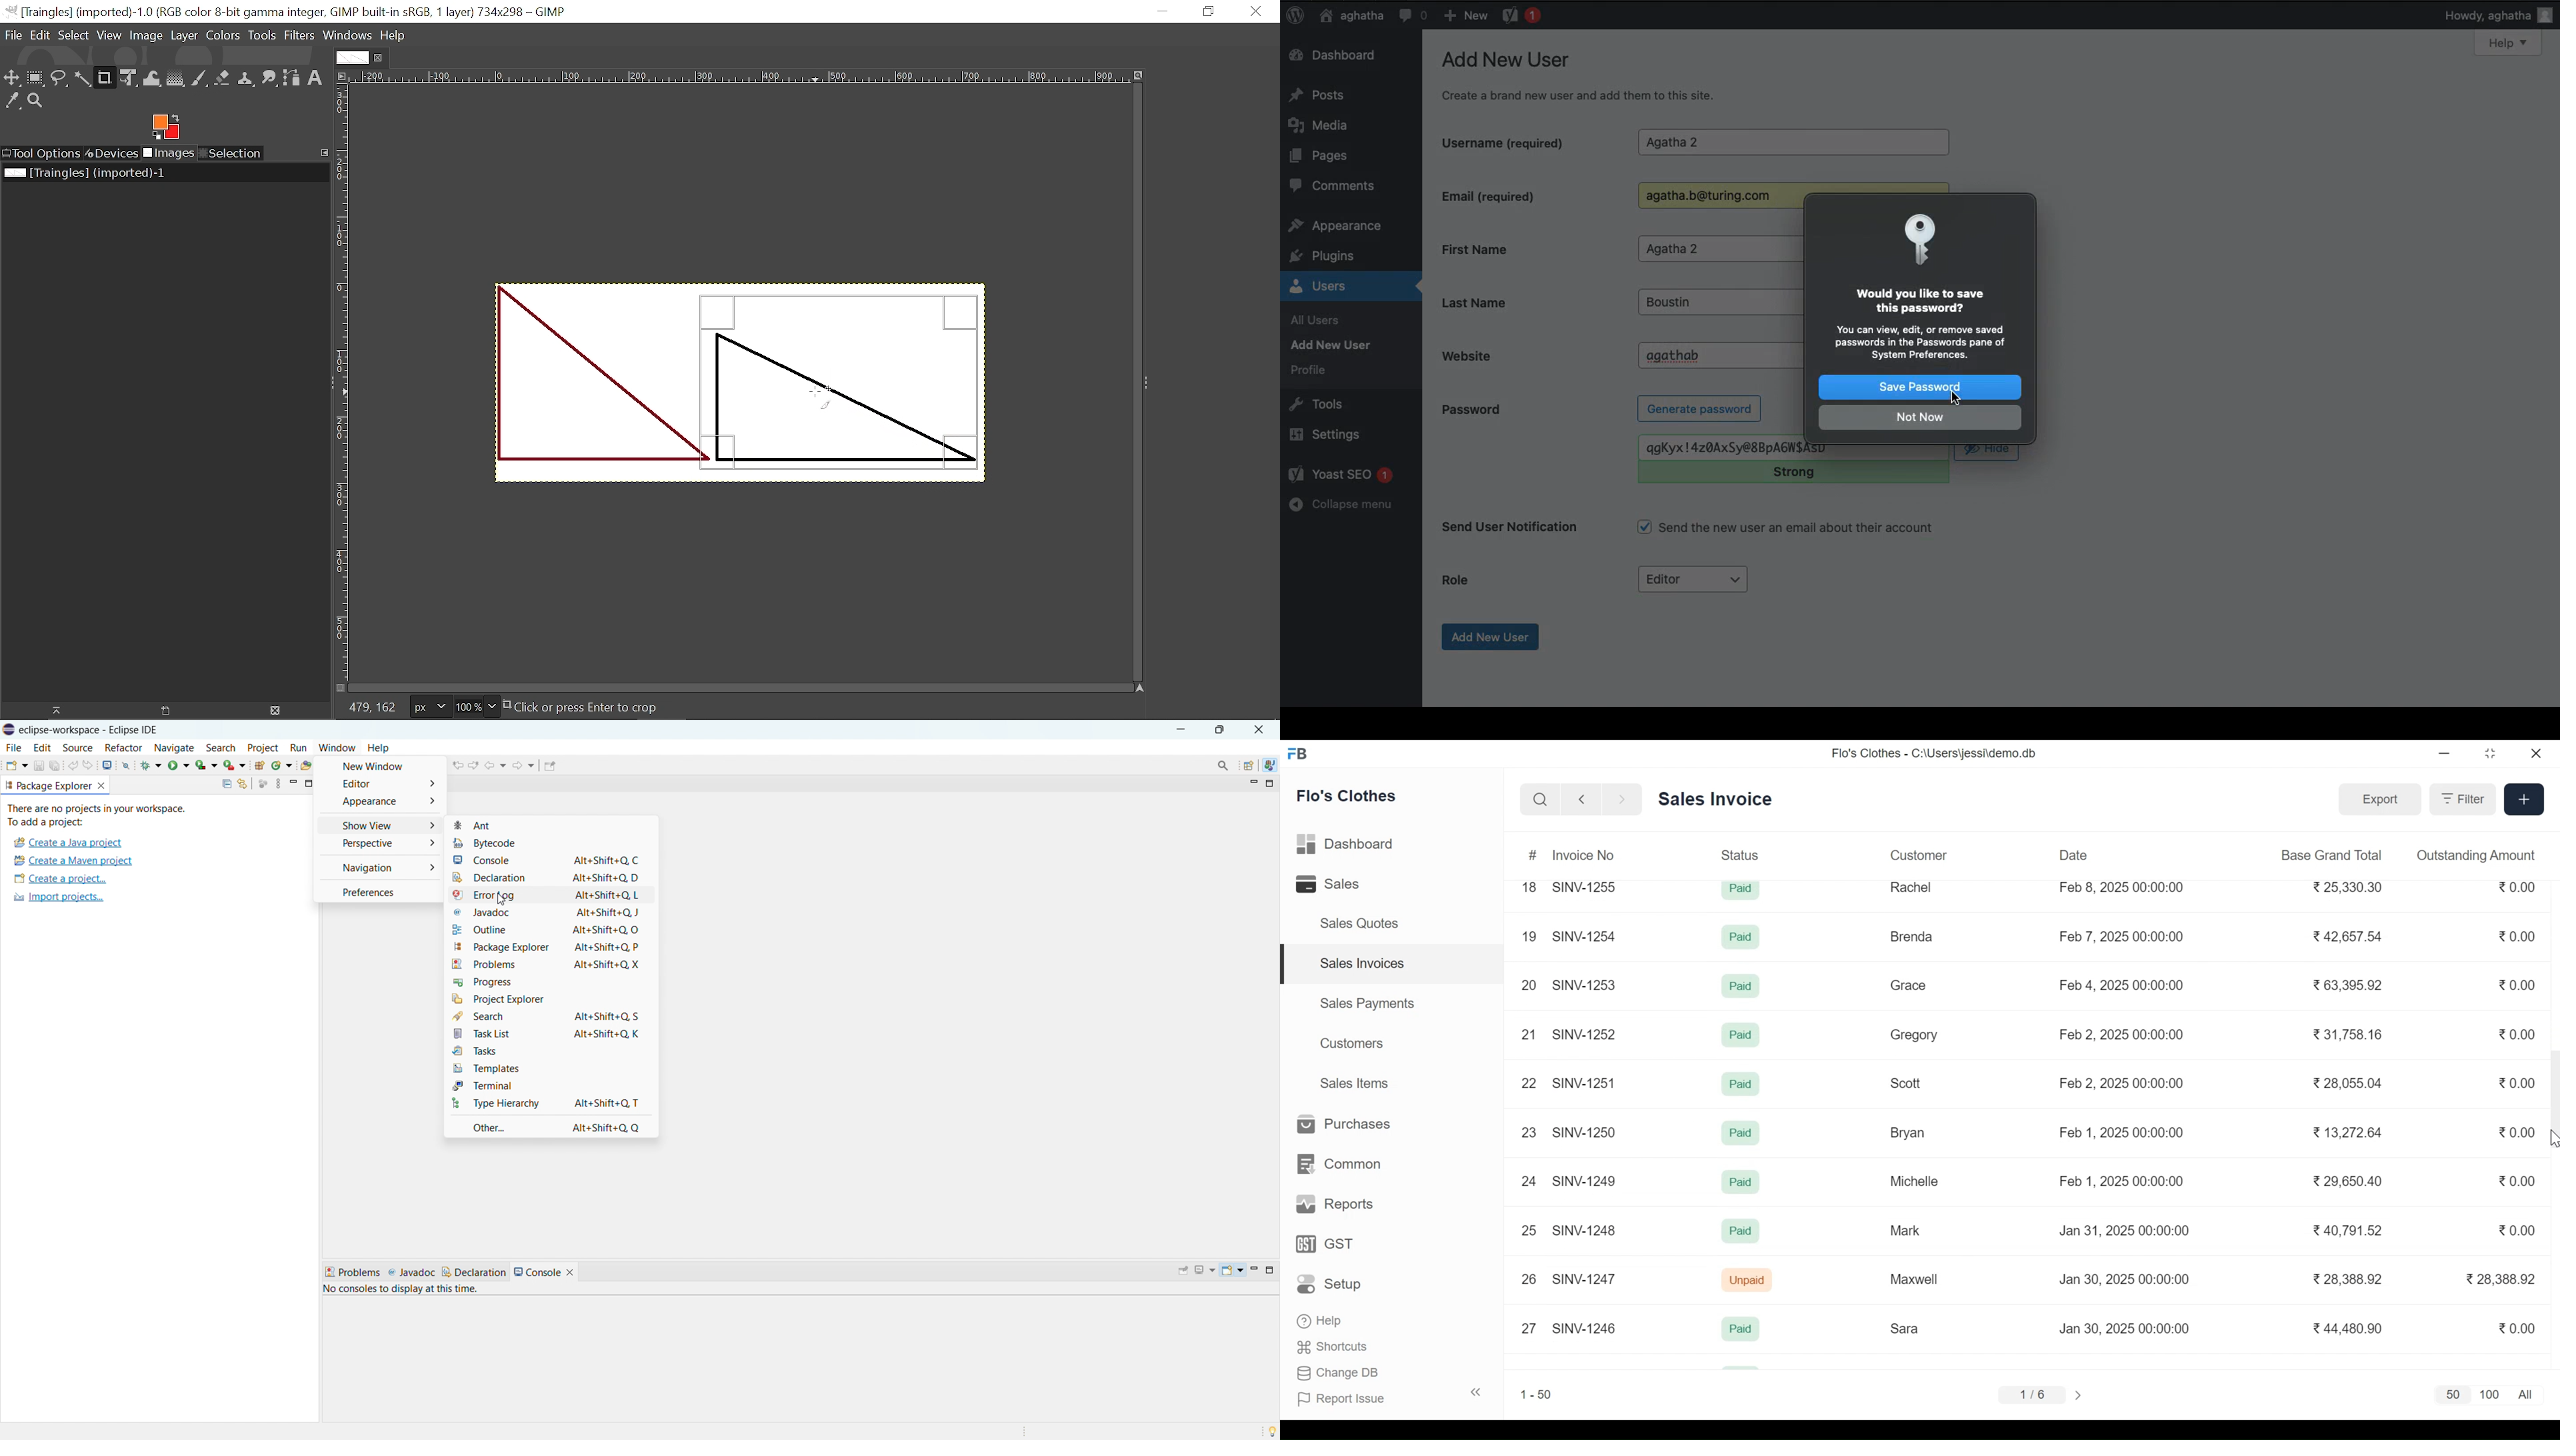 Image resolution: width=2576 pixels, height=1456 pixels. Describe the element at coordinates (1540, 800) in the screenshot. I see `Search` at that location.